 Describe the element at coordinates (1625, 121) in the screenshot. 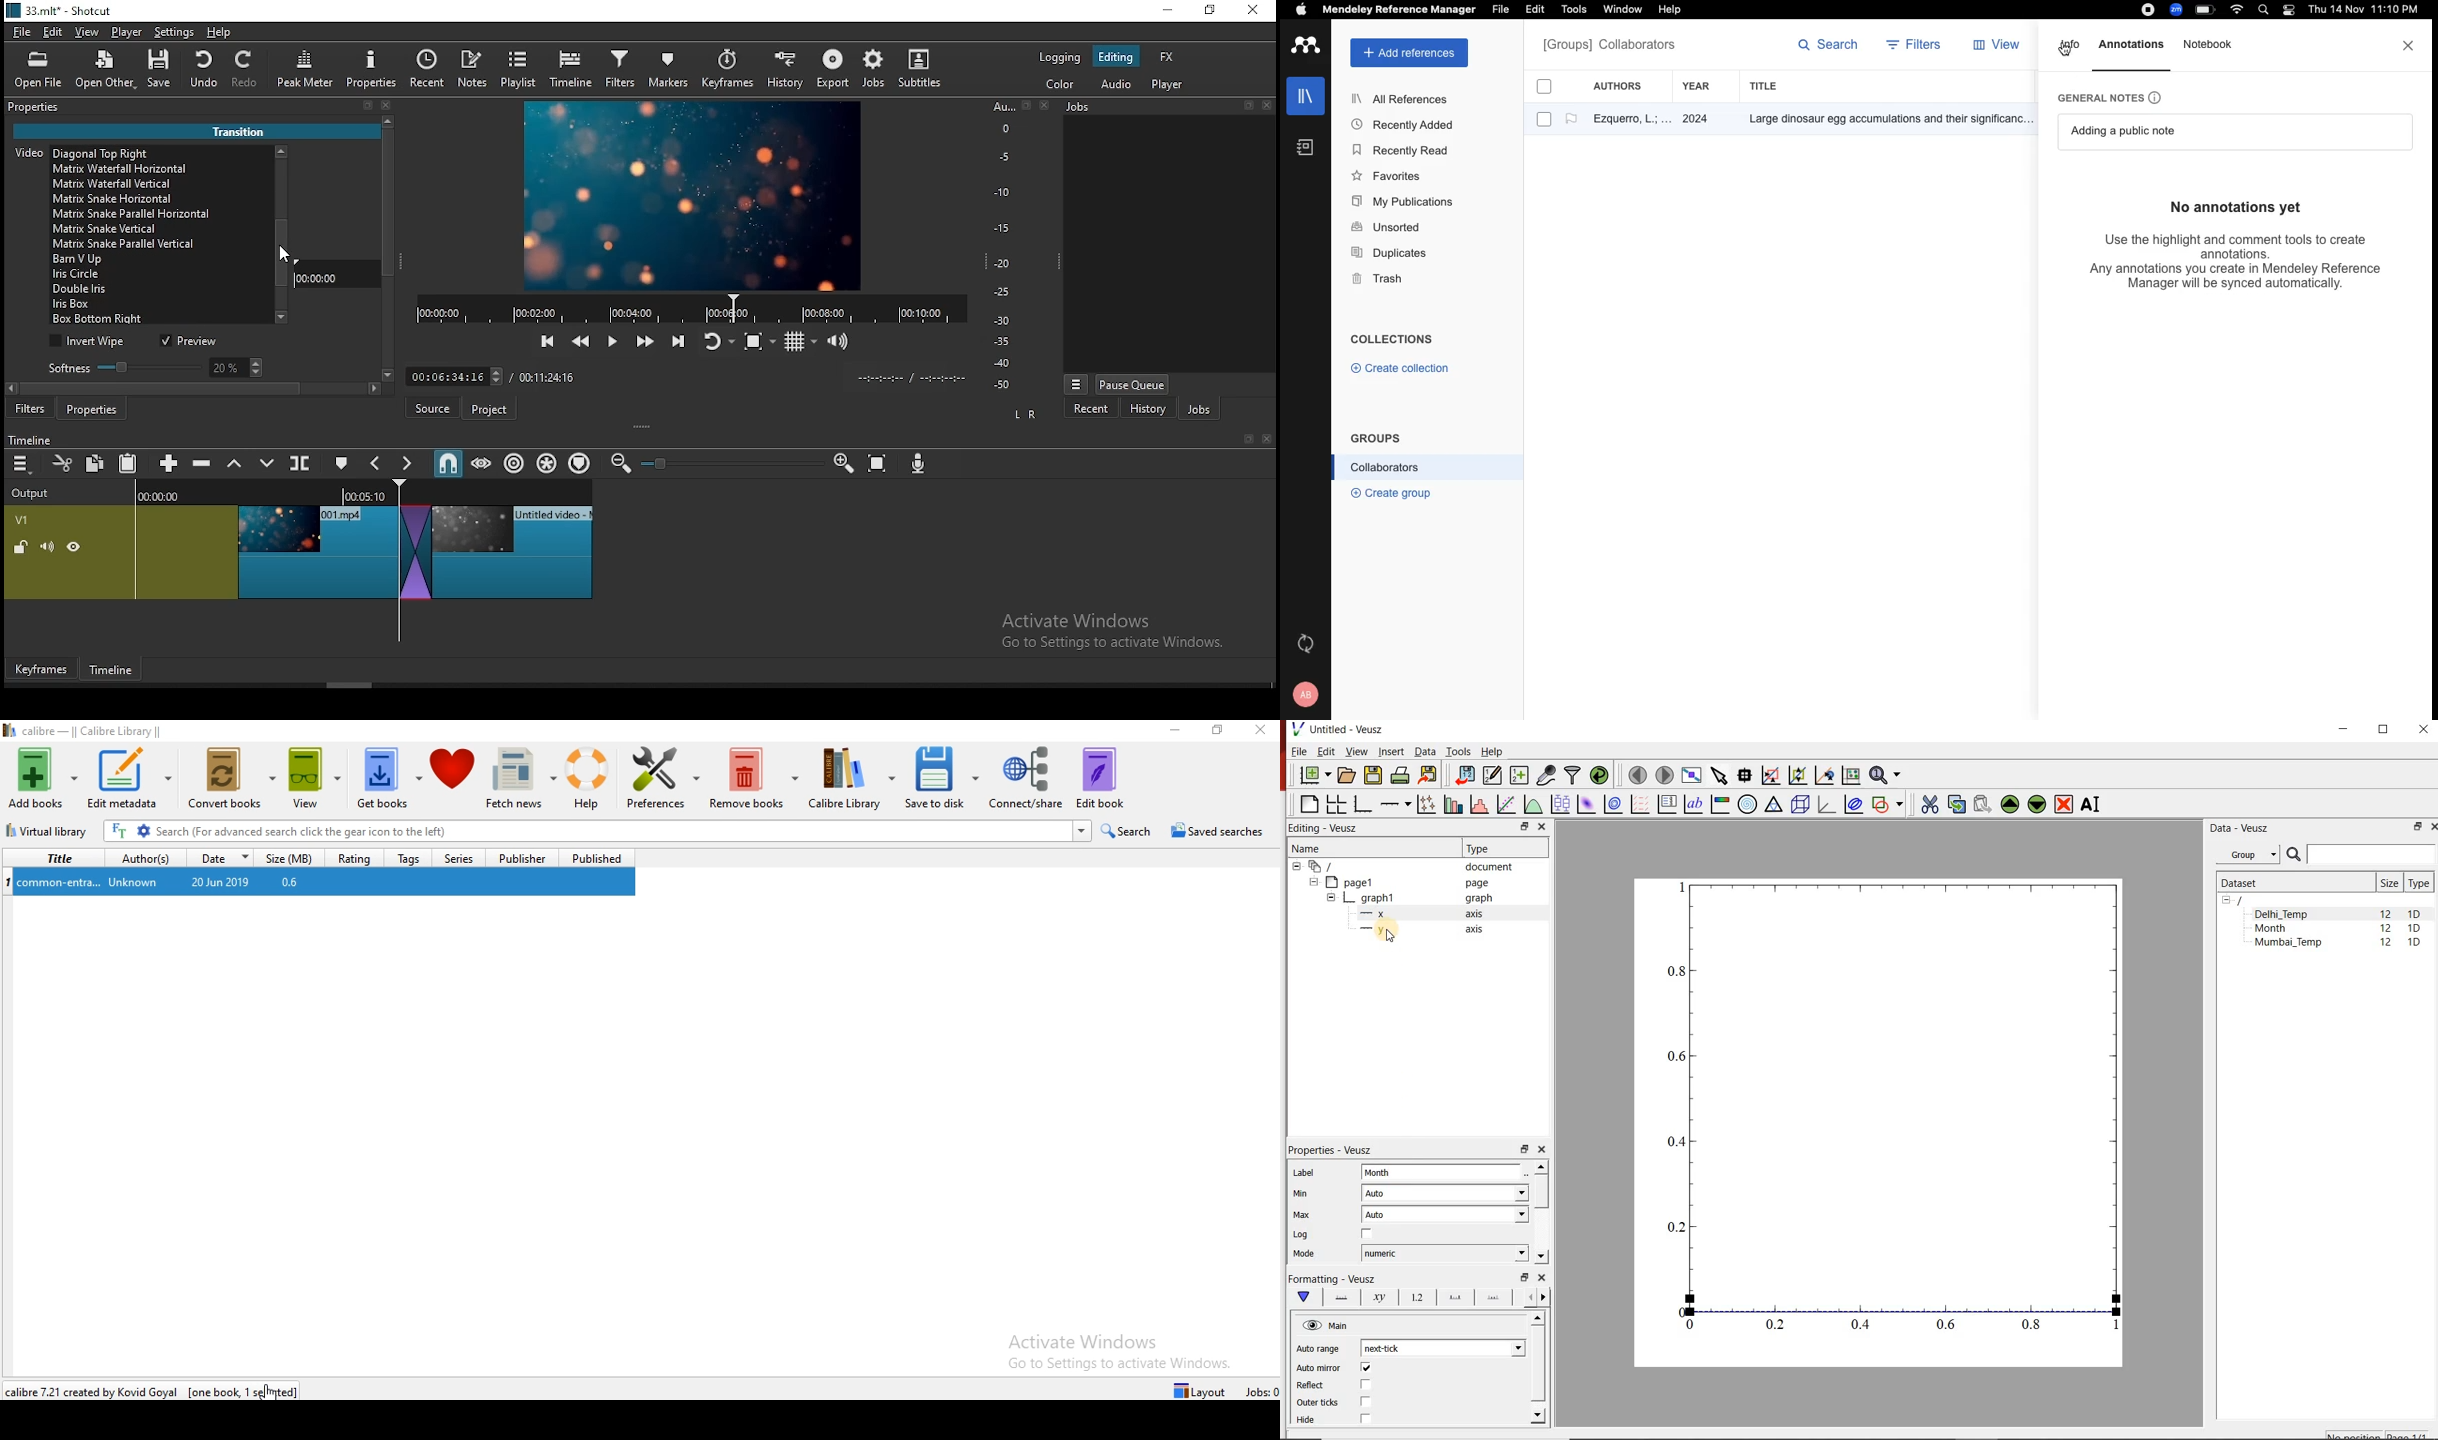

I see `author` at that location.